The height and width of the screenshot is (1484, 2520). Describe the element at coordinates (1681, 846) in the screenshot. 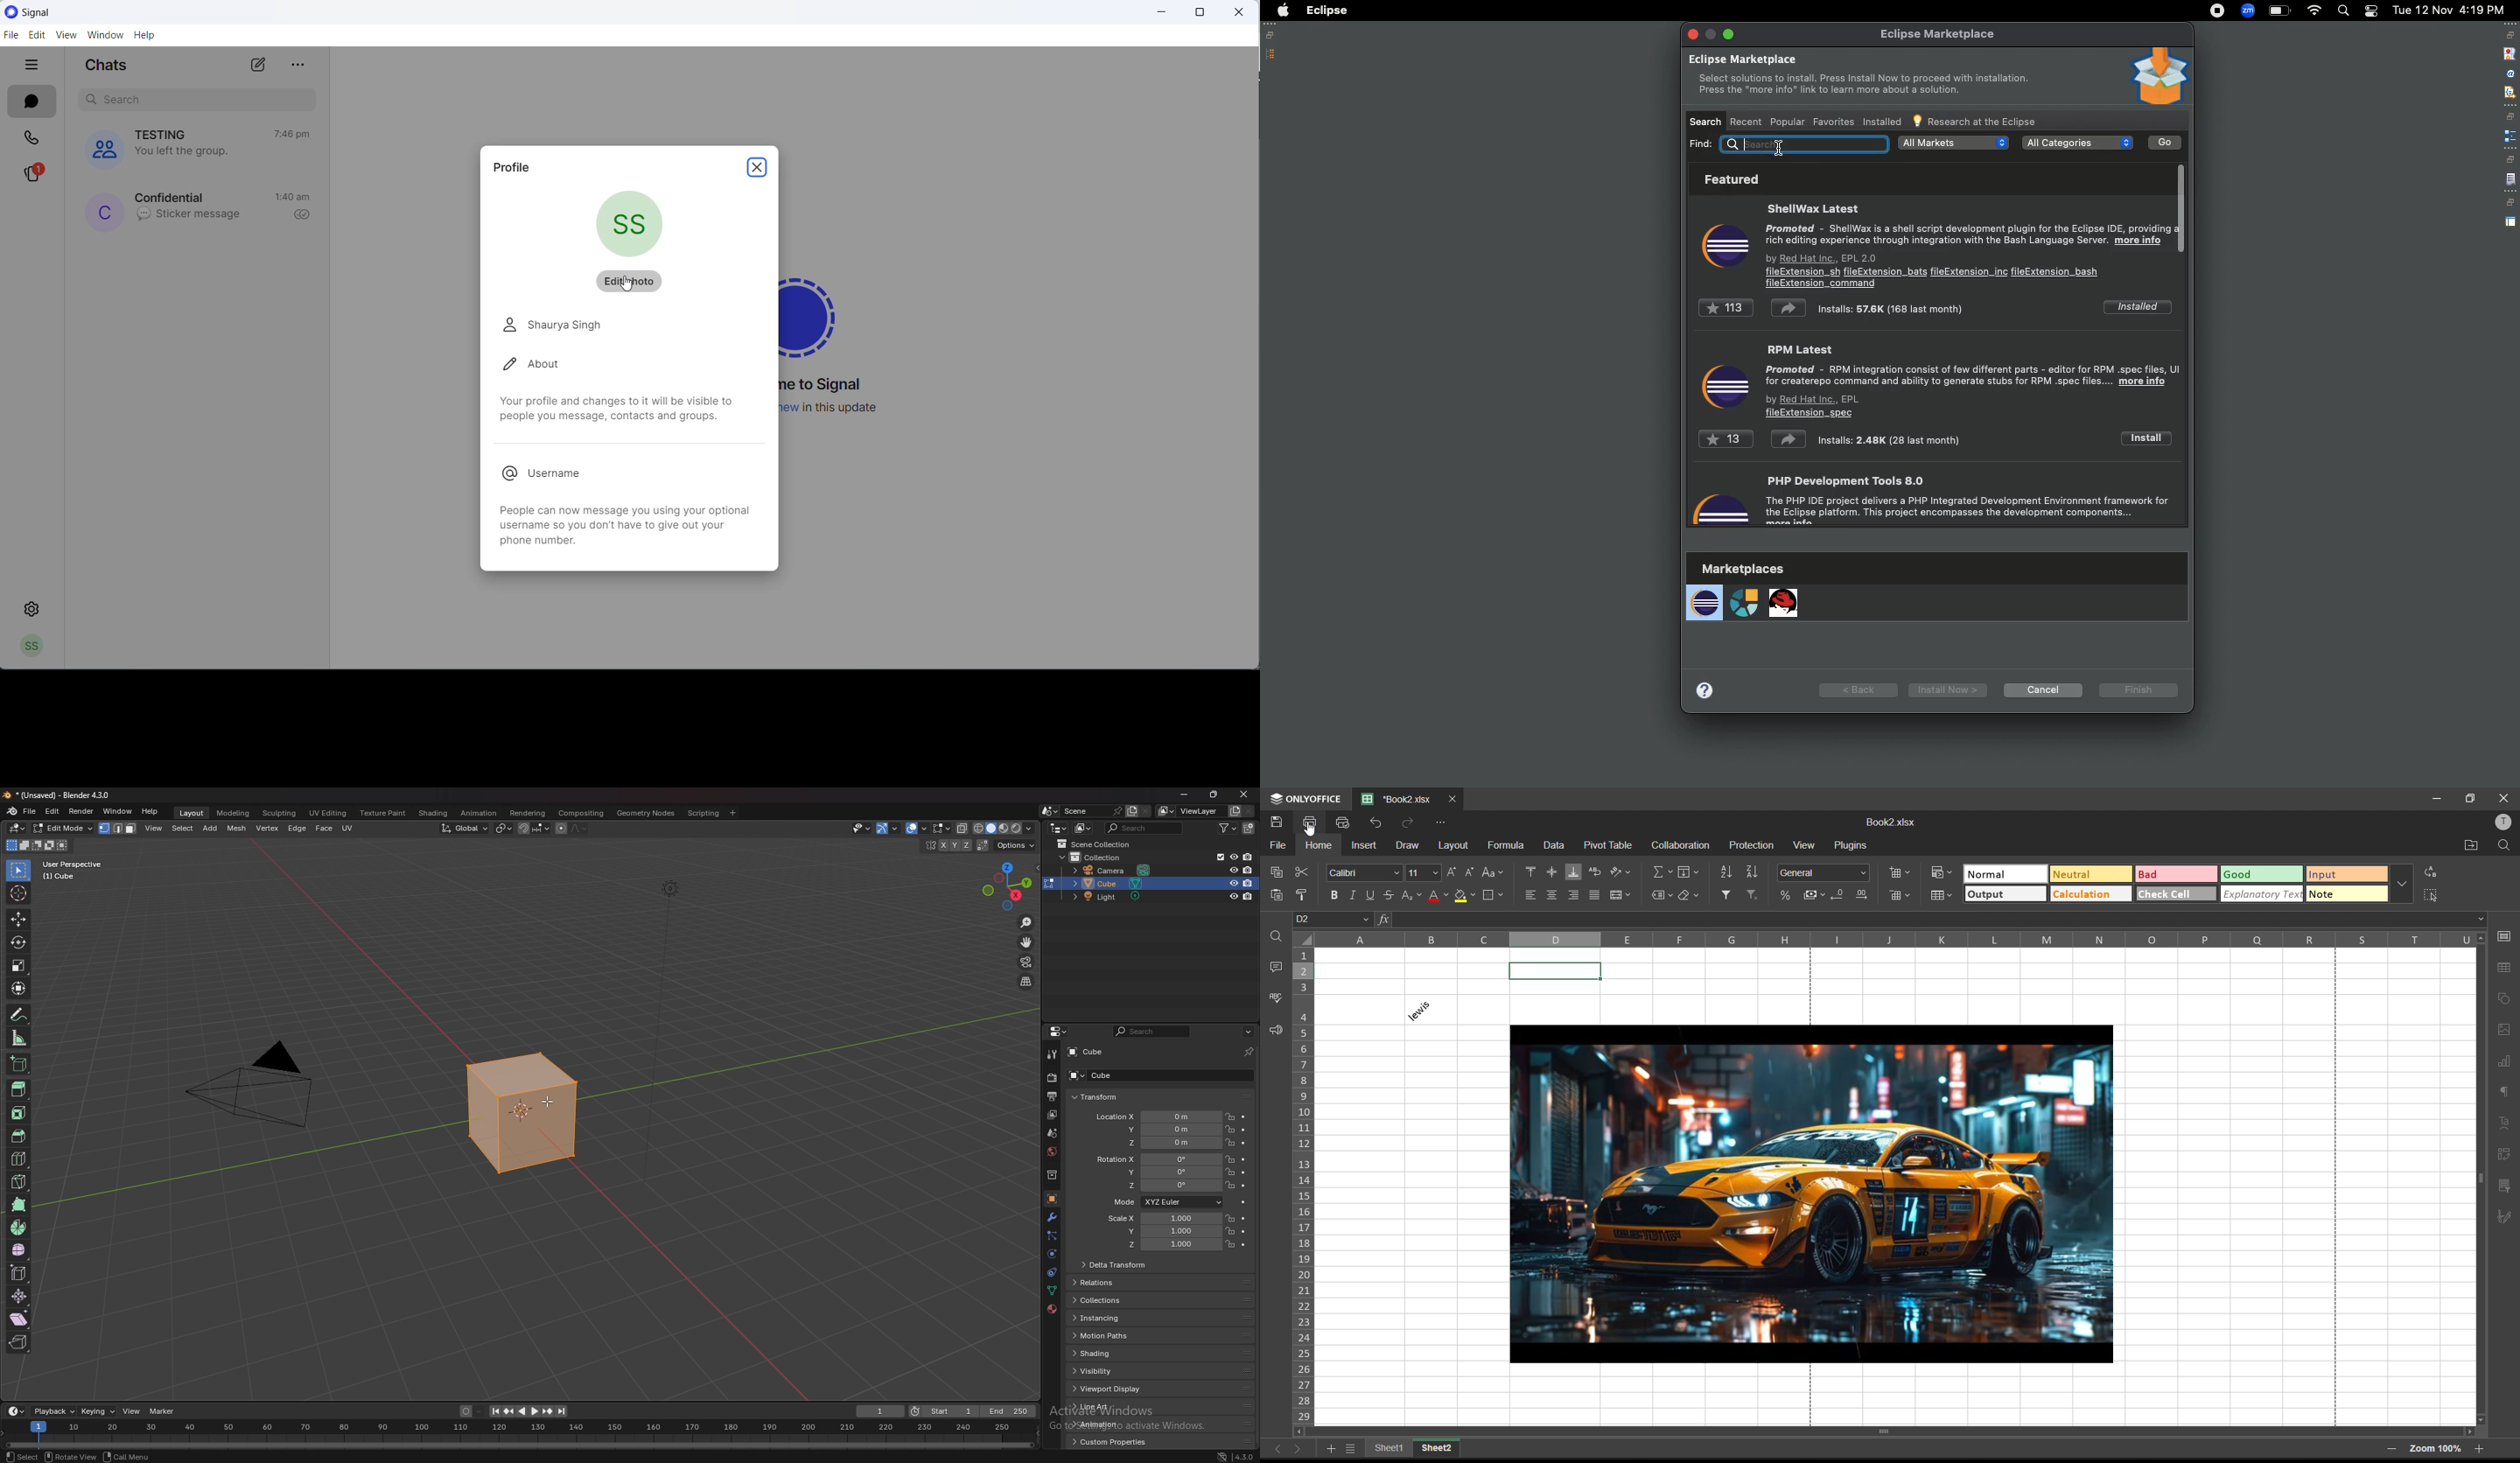

I see `collaboration` at that location.